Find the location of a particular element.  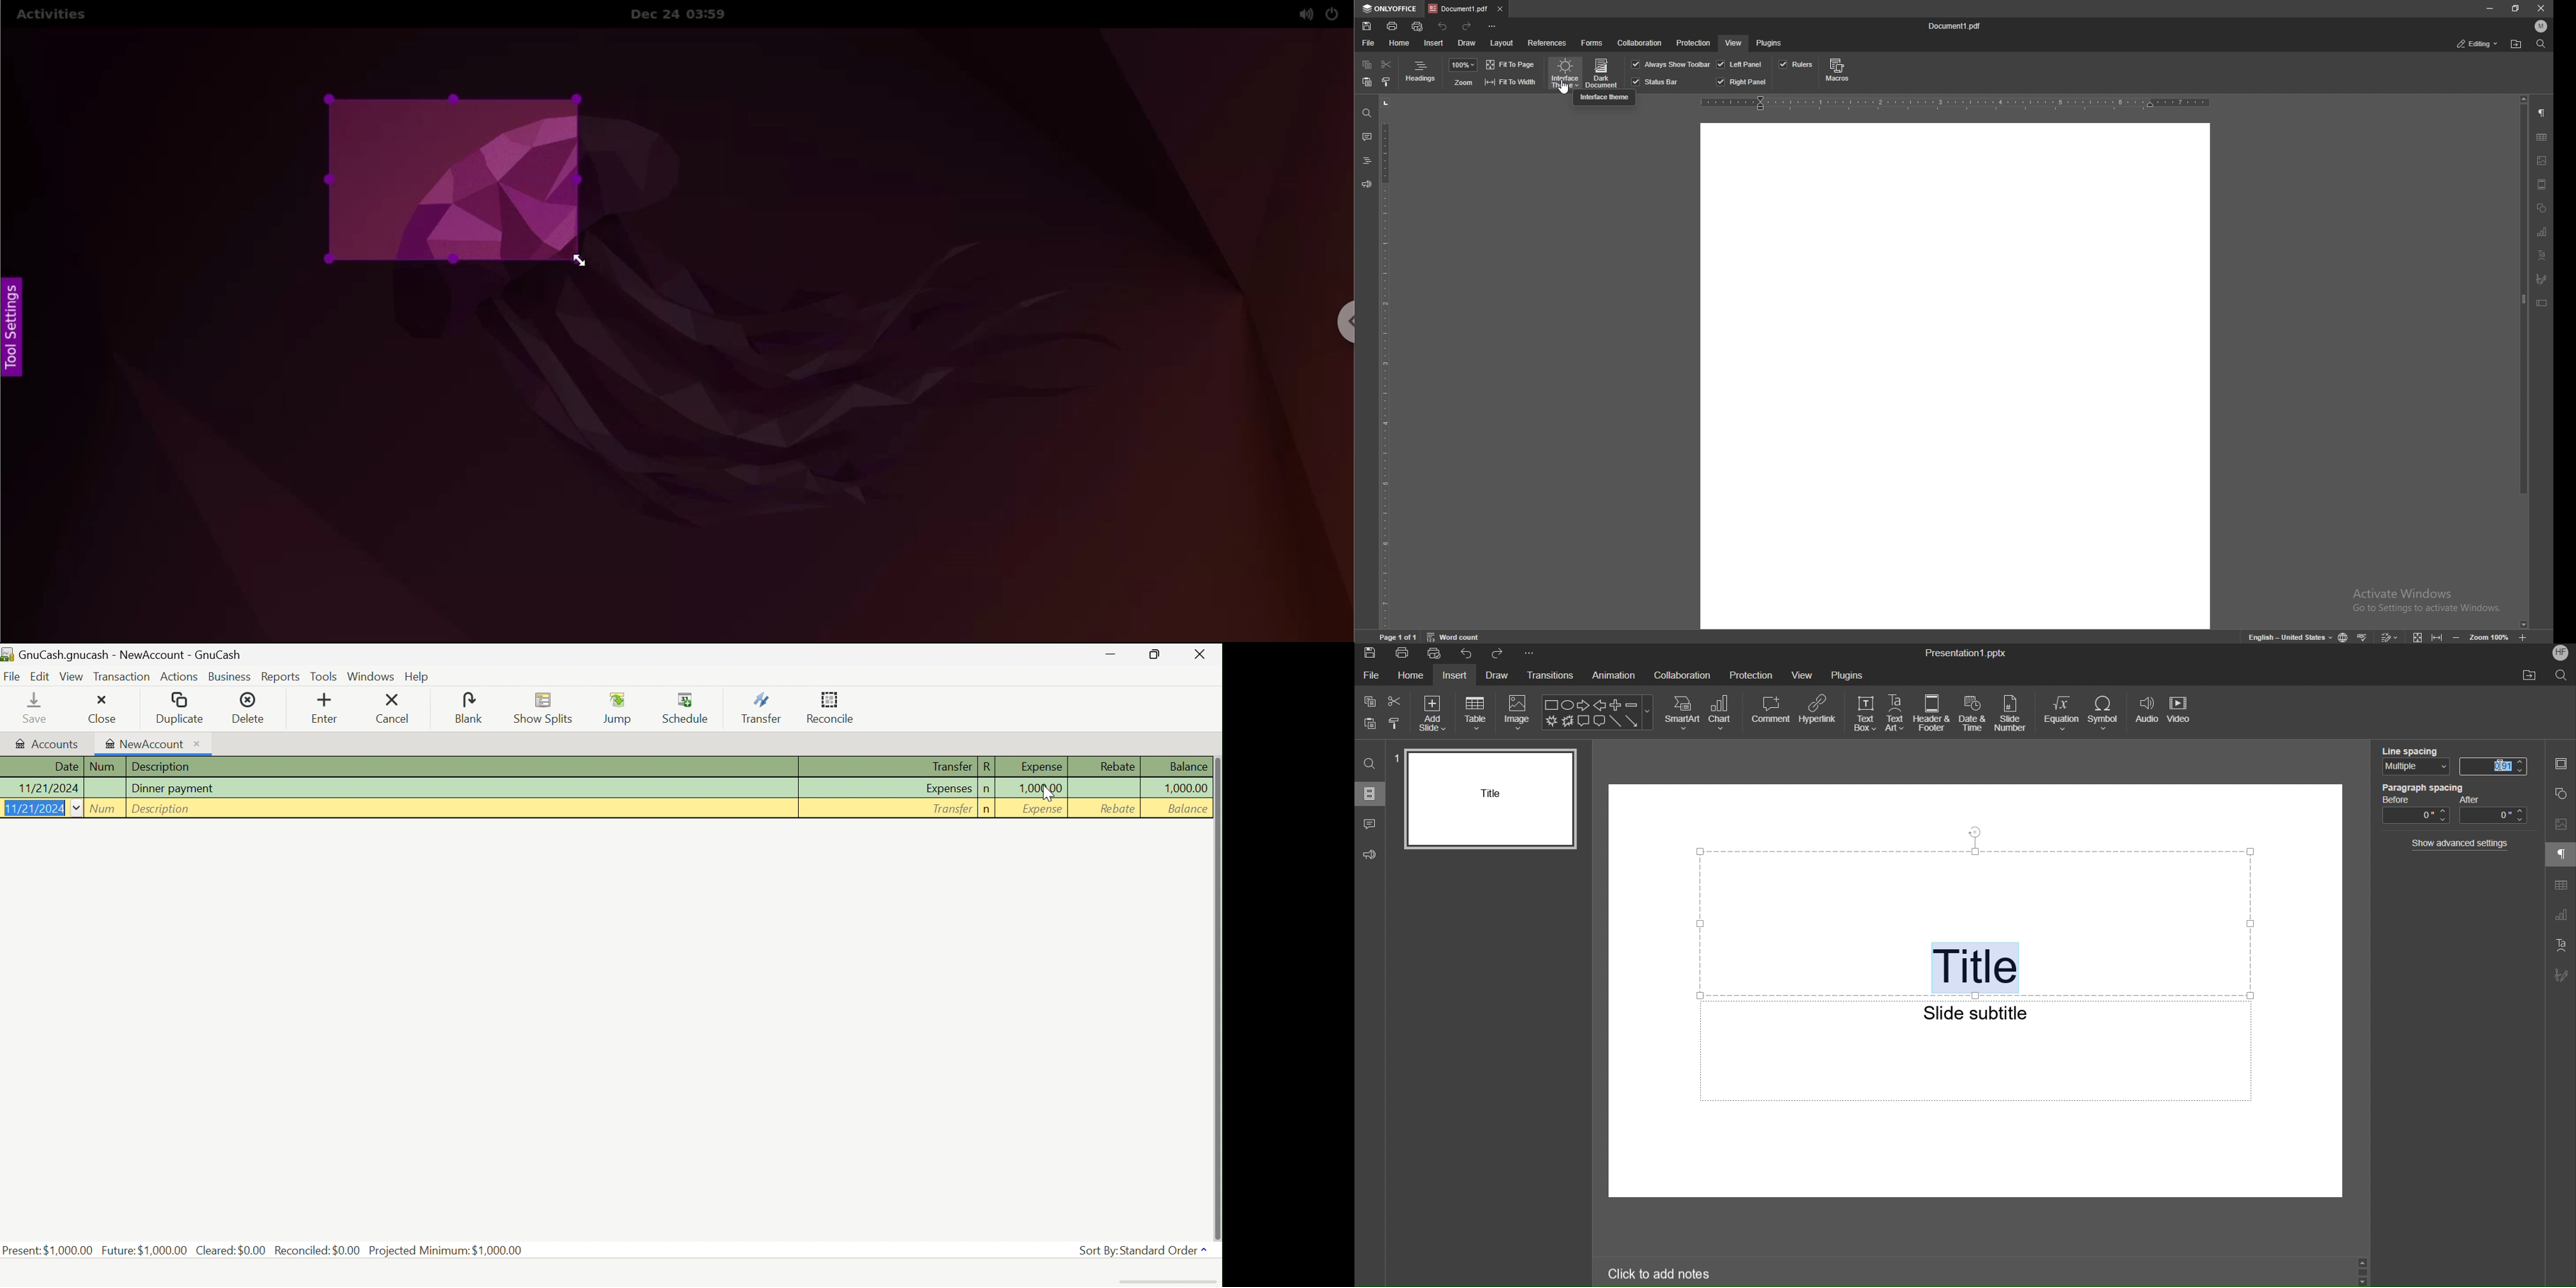

Transfer is located at coordinates (951, 809).